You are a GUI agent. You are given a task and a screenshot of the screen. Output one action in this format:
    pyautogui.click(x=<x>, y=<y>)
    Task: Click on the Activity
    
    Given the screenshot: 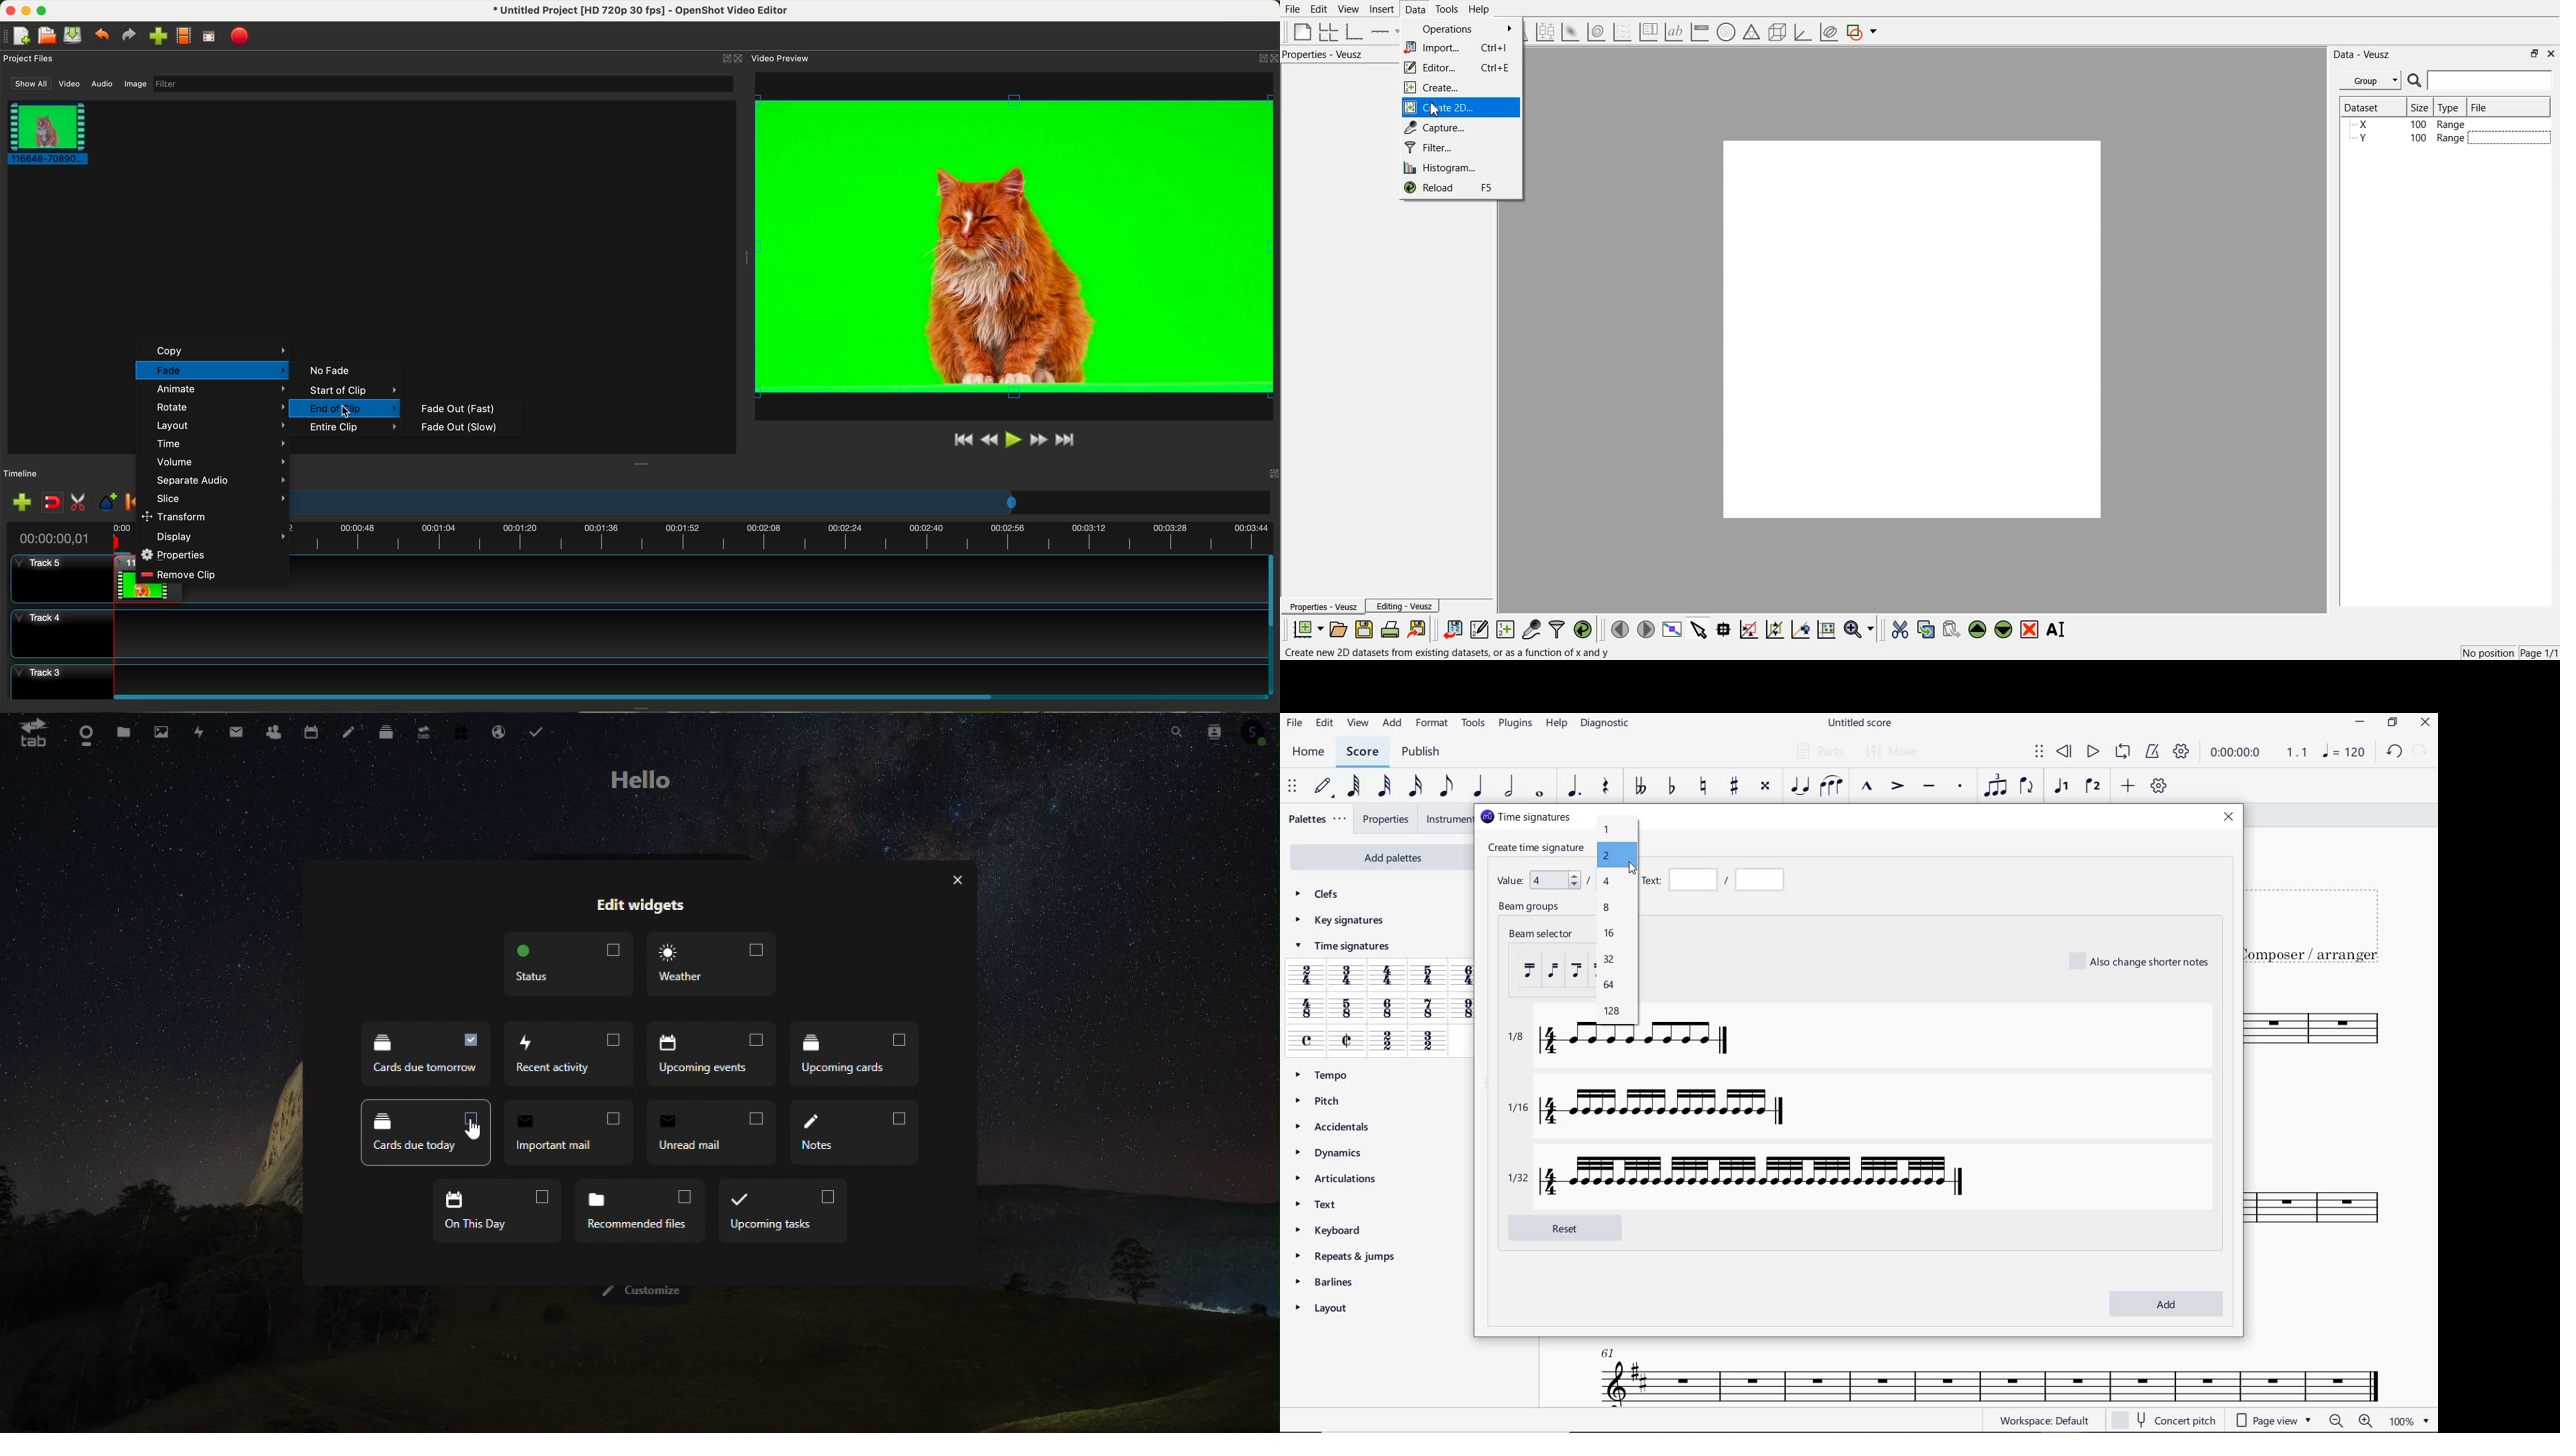 What is the action you would take?
    pyautogui.click(x=197, y=731)
    